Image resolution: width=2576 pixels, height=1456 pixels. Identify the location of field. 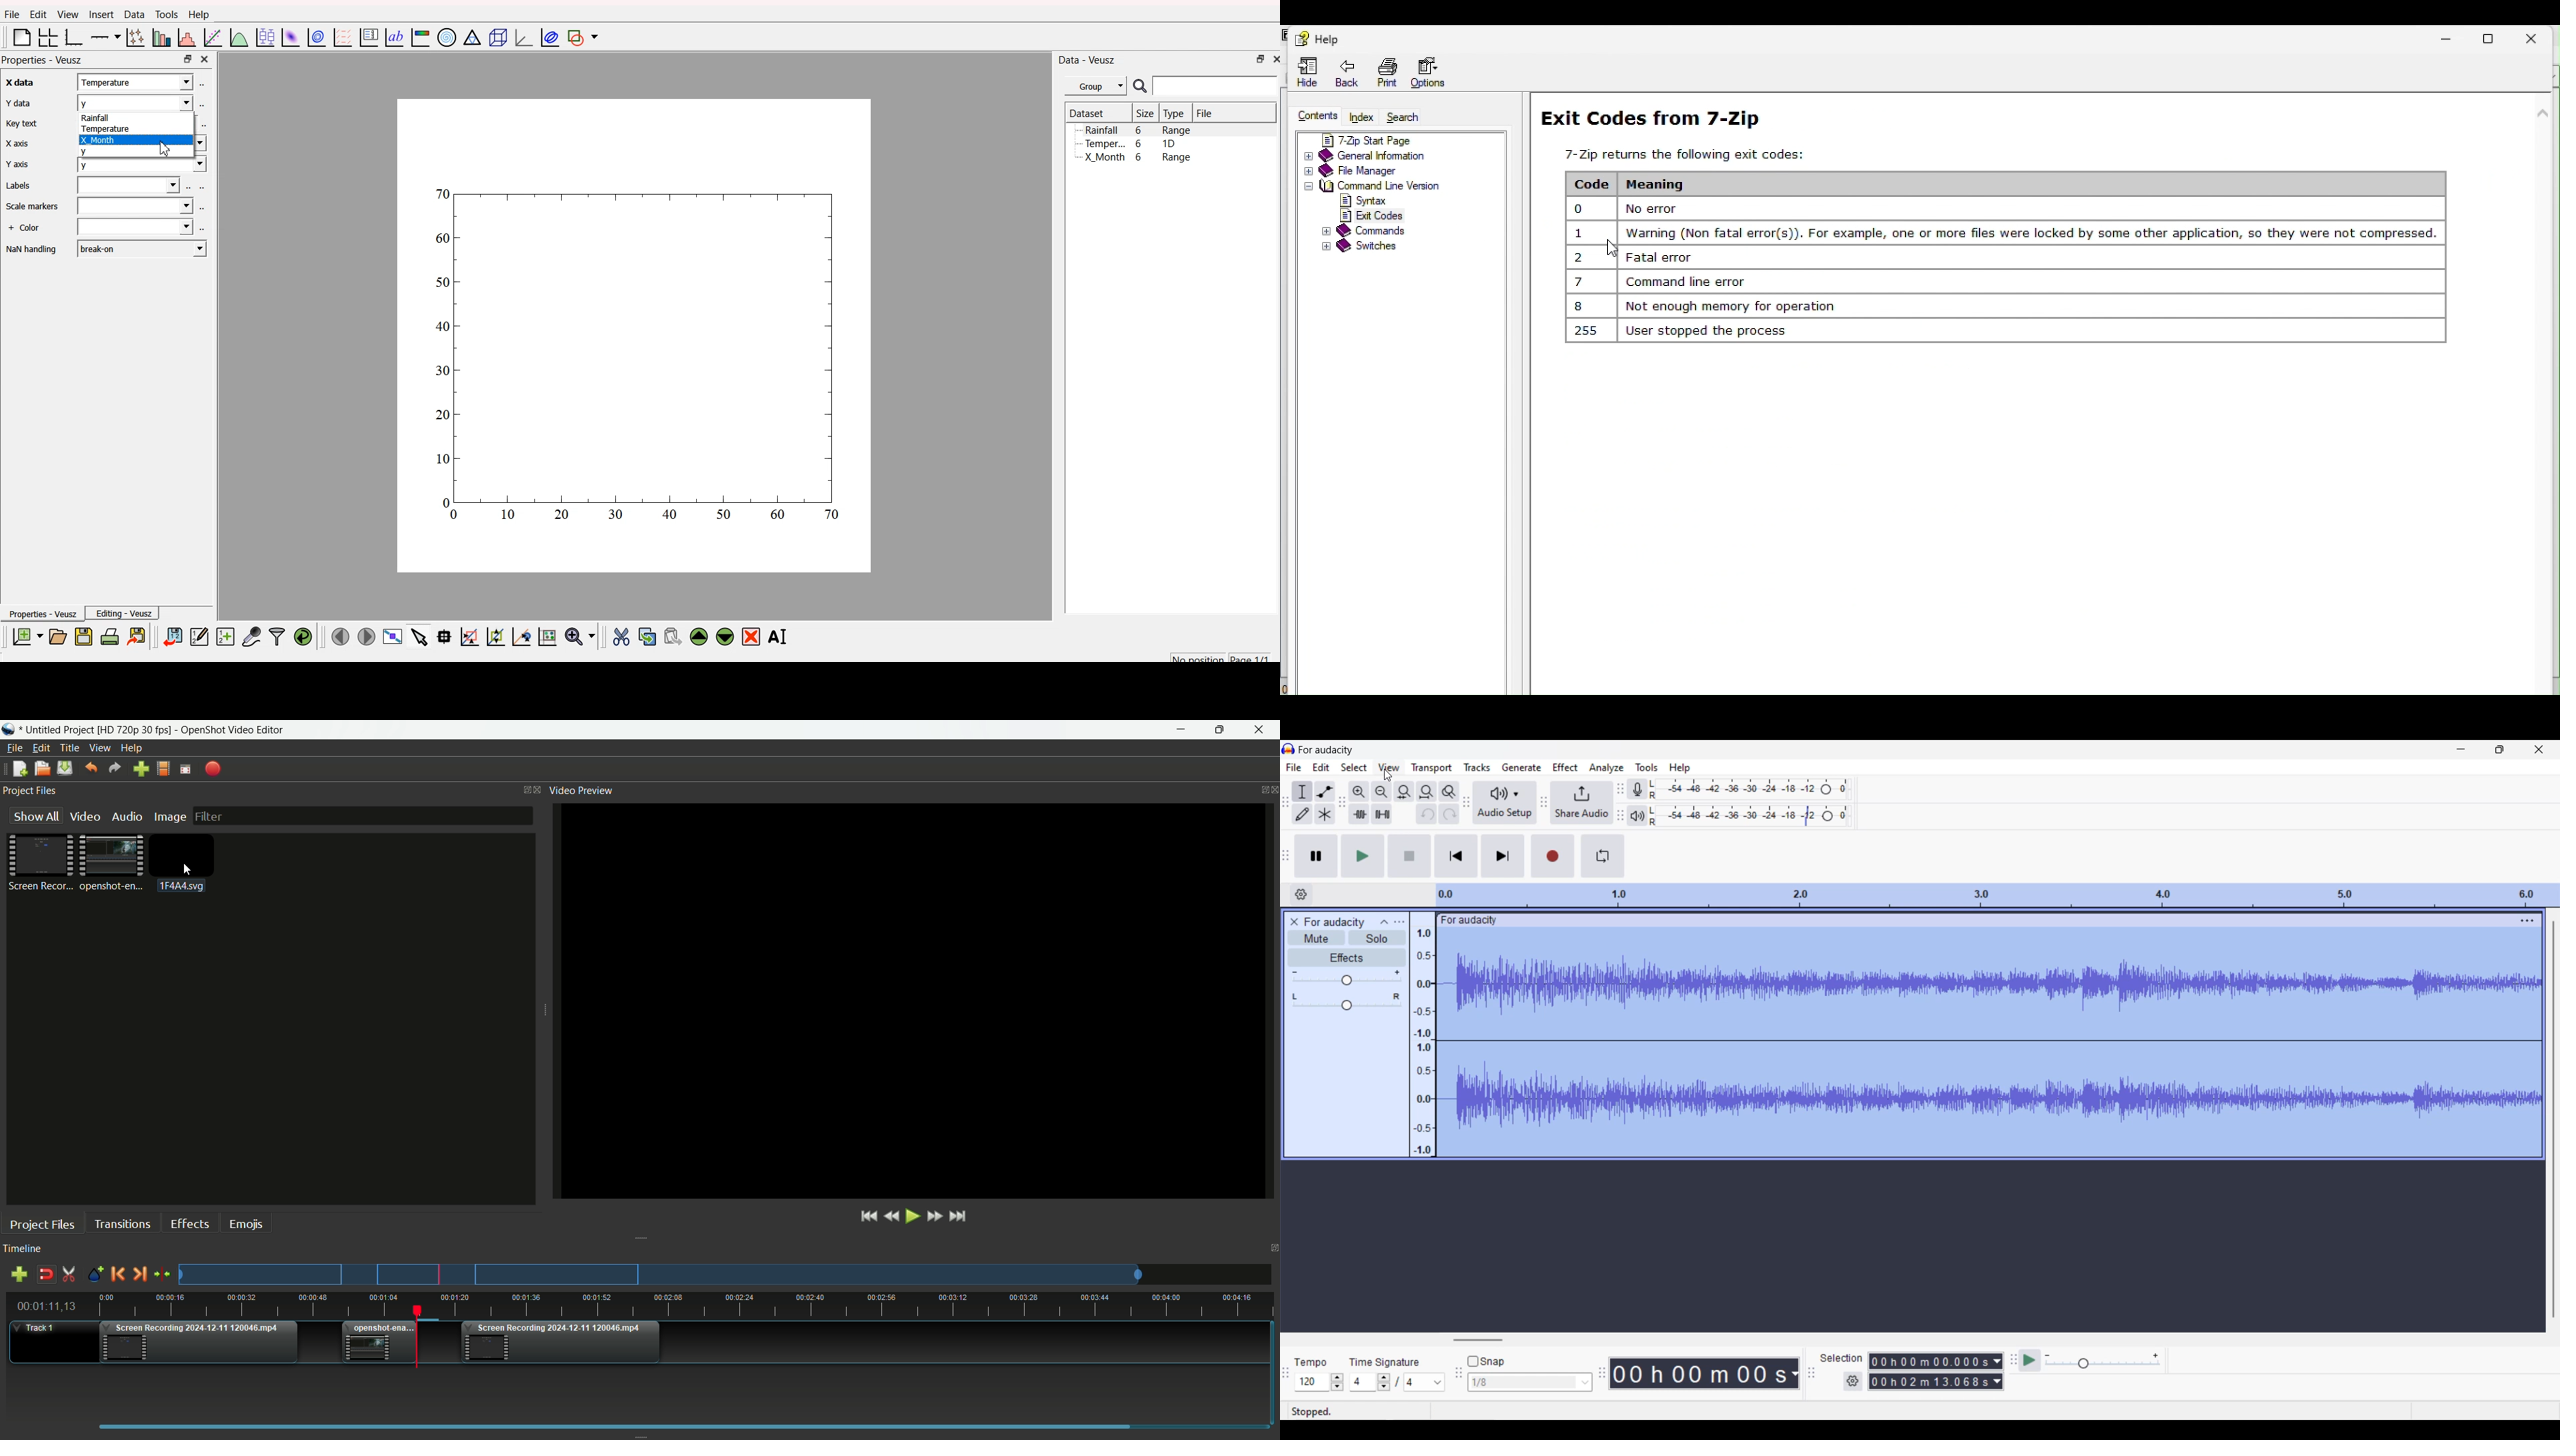
(138, 206).